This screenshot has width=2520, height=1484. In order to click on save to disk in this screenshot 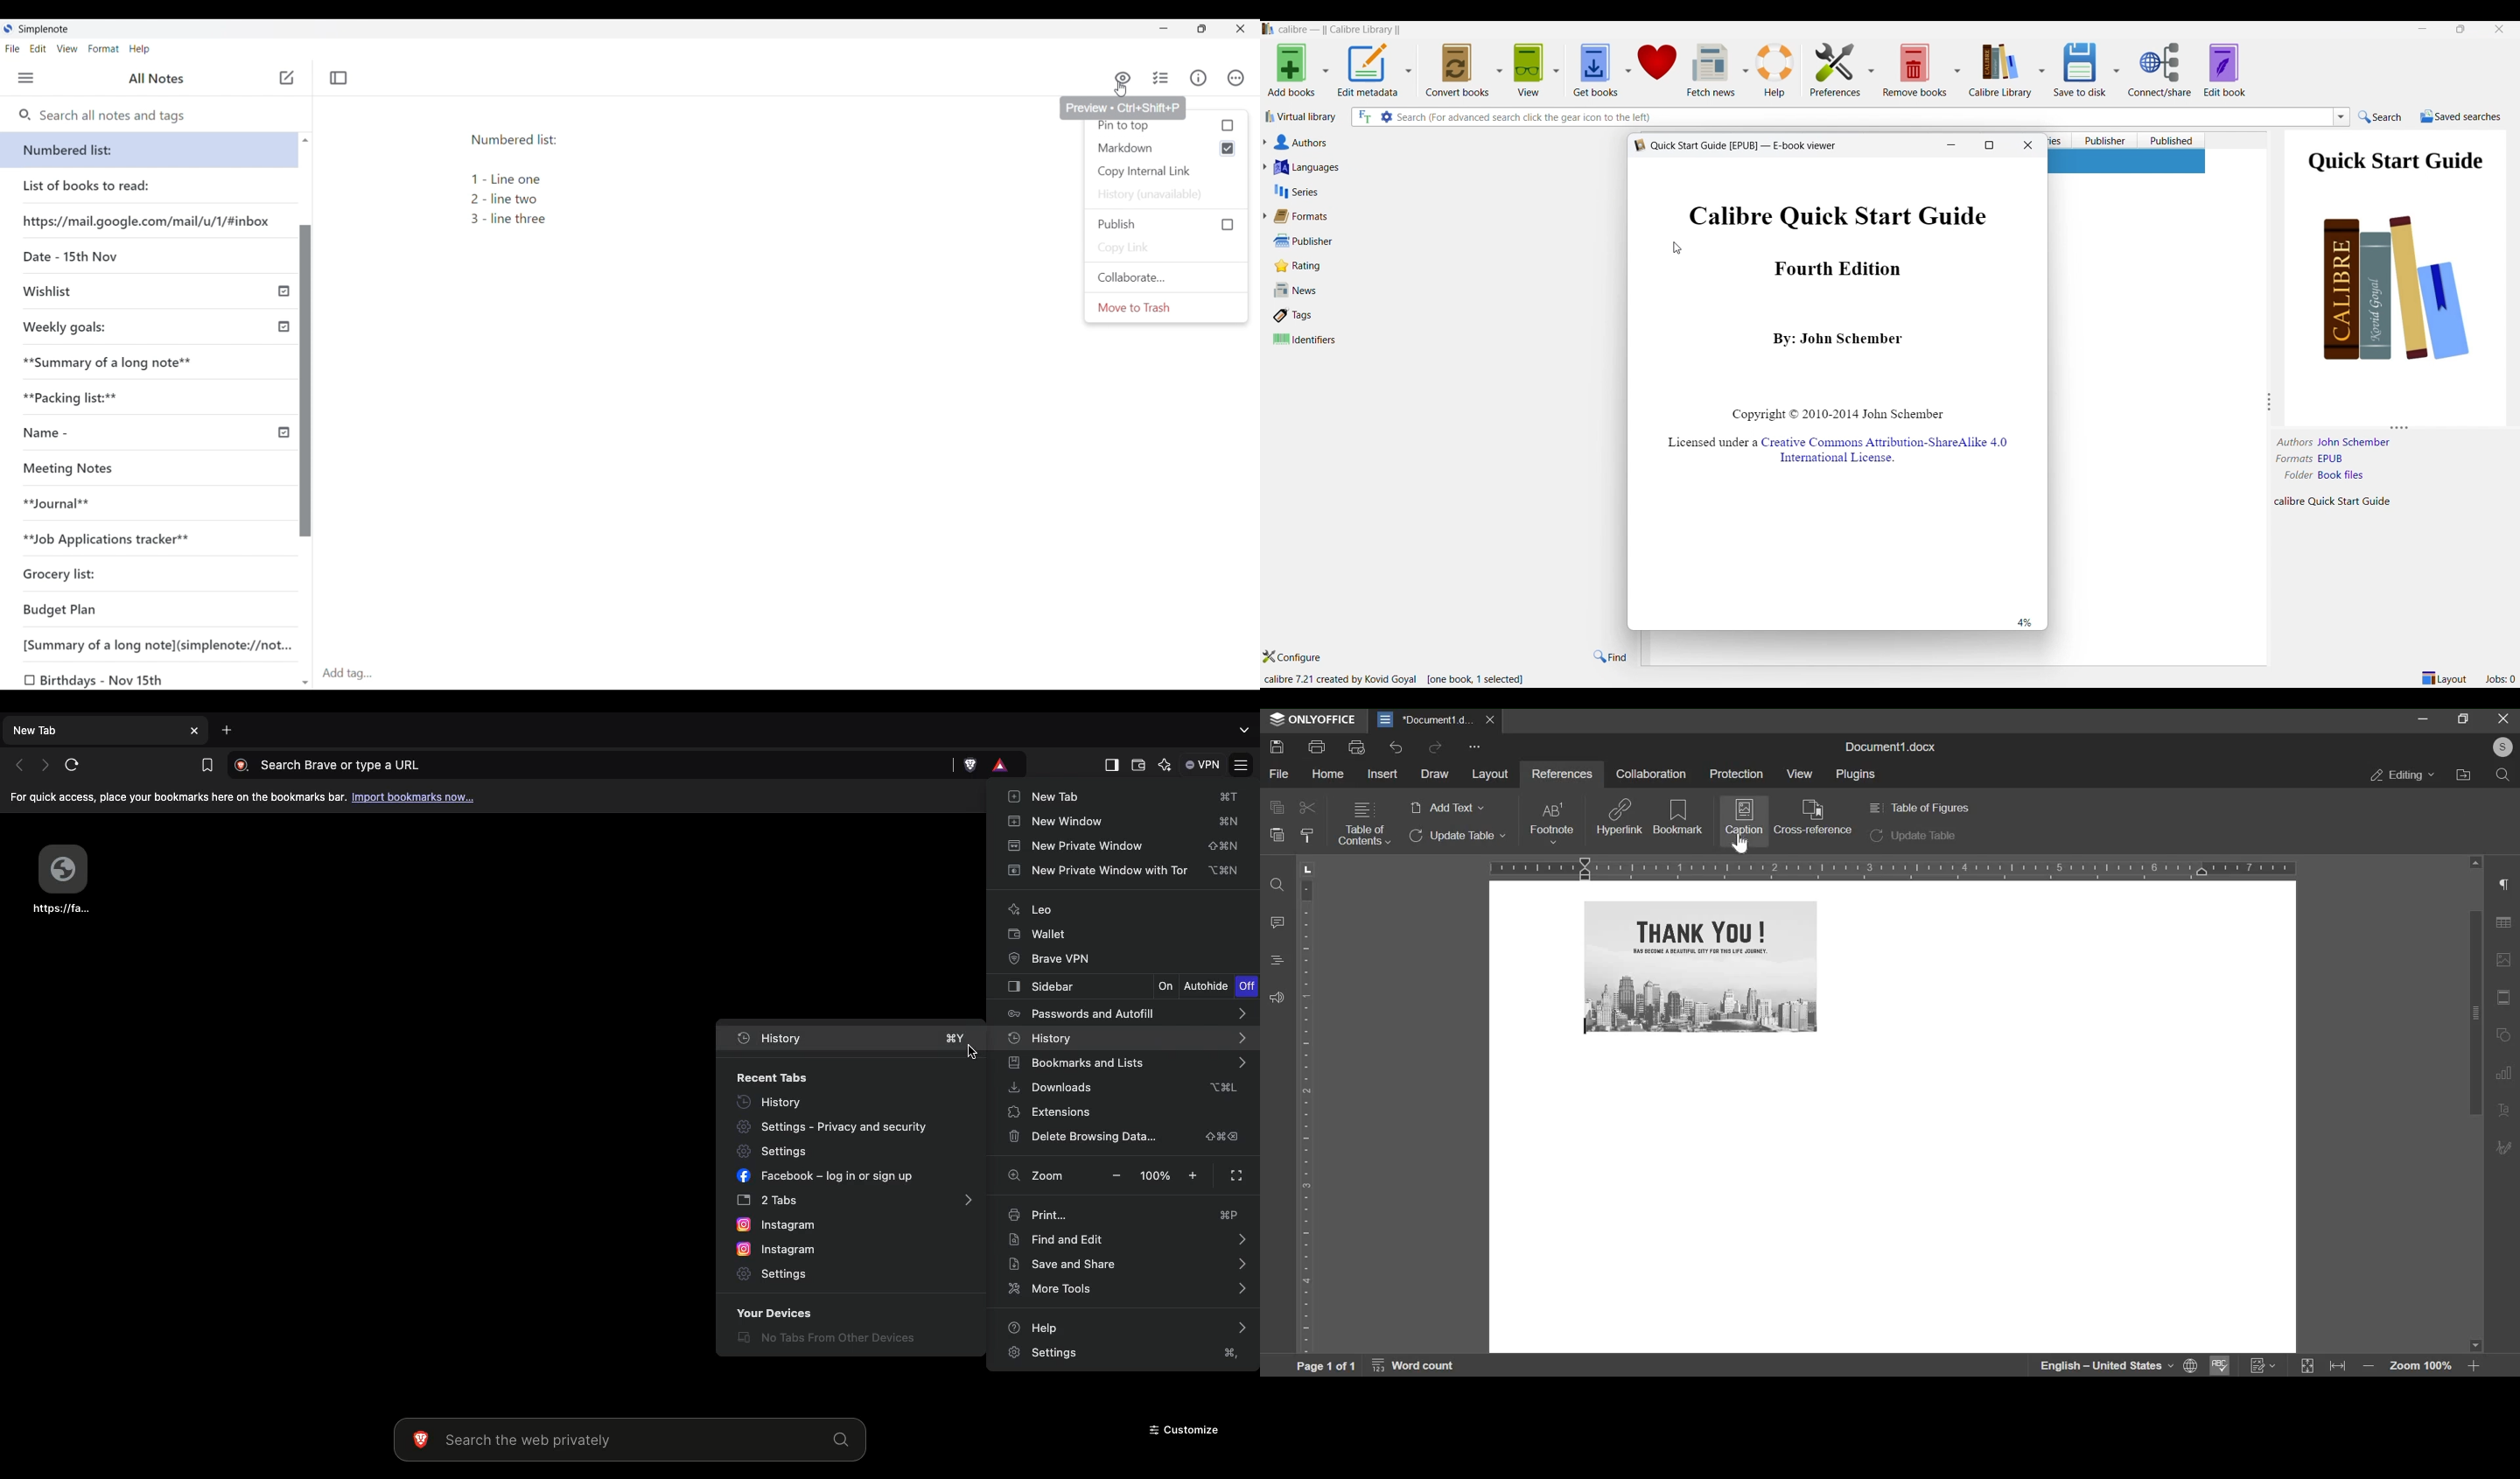, I will do `click(2078, 70)`.